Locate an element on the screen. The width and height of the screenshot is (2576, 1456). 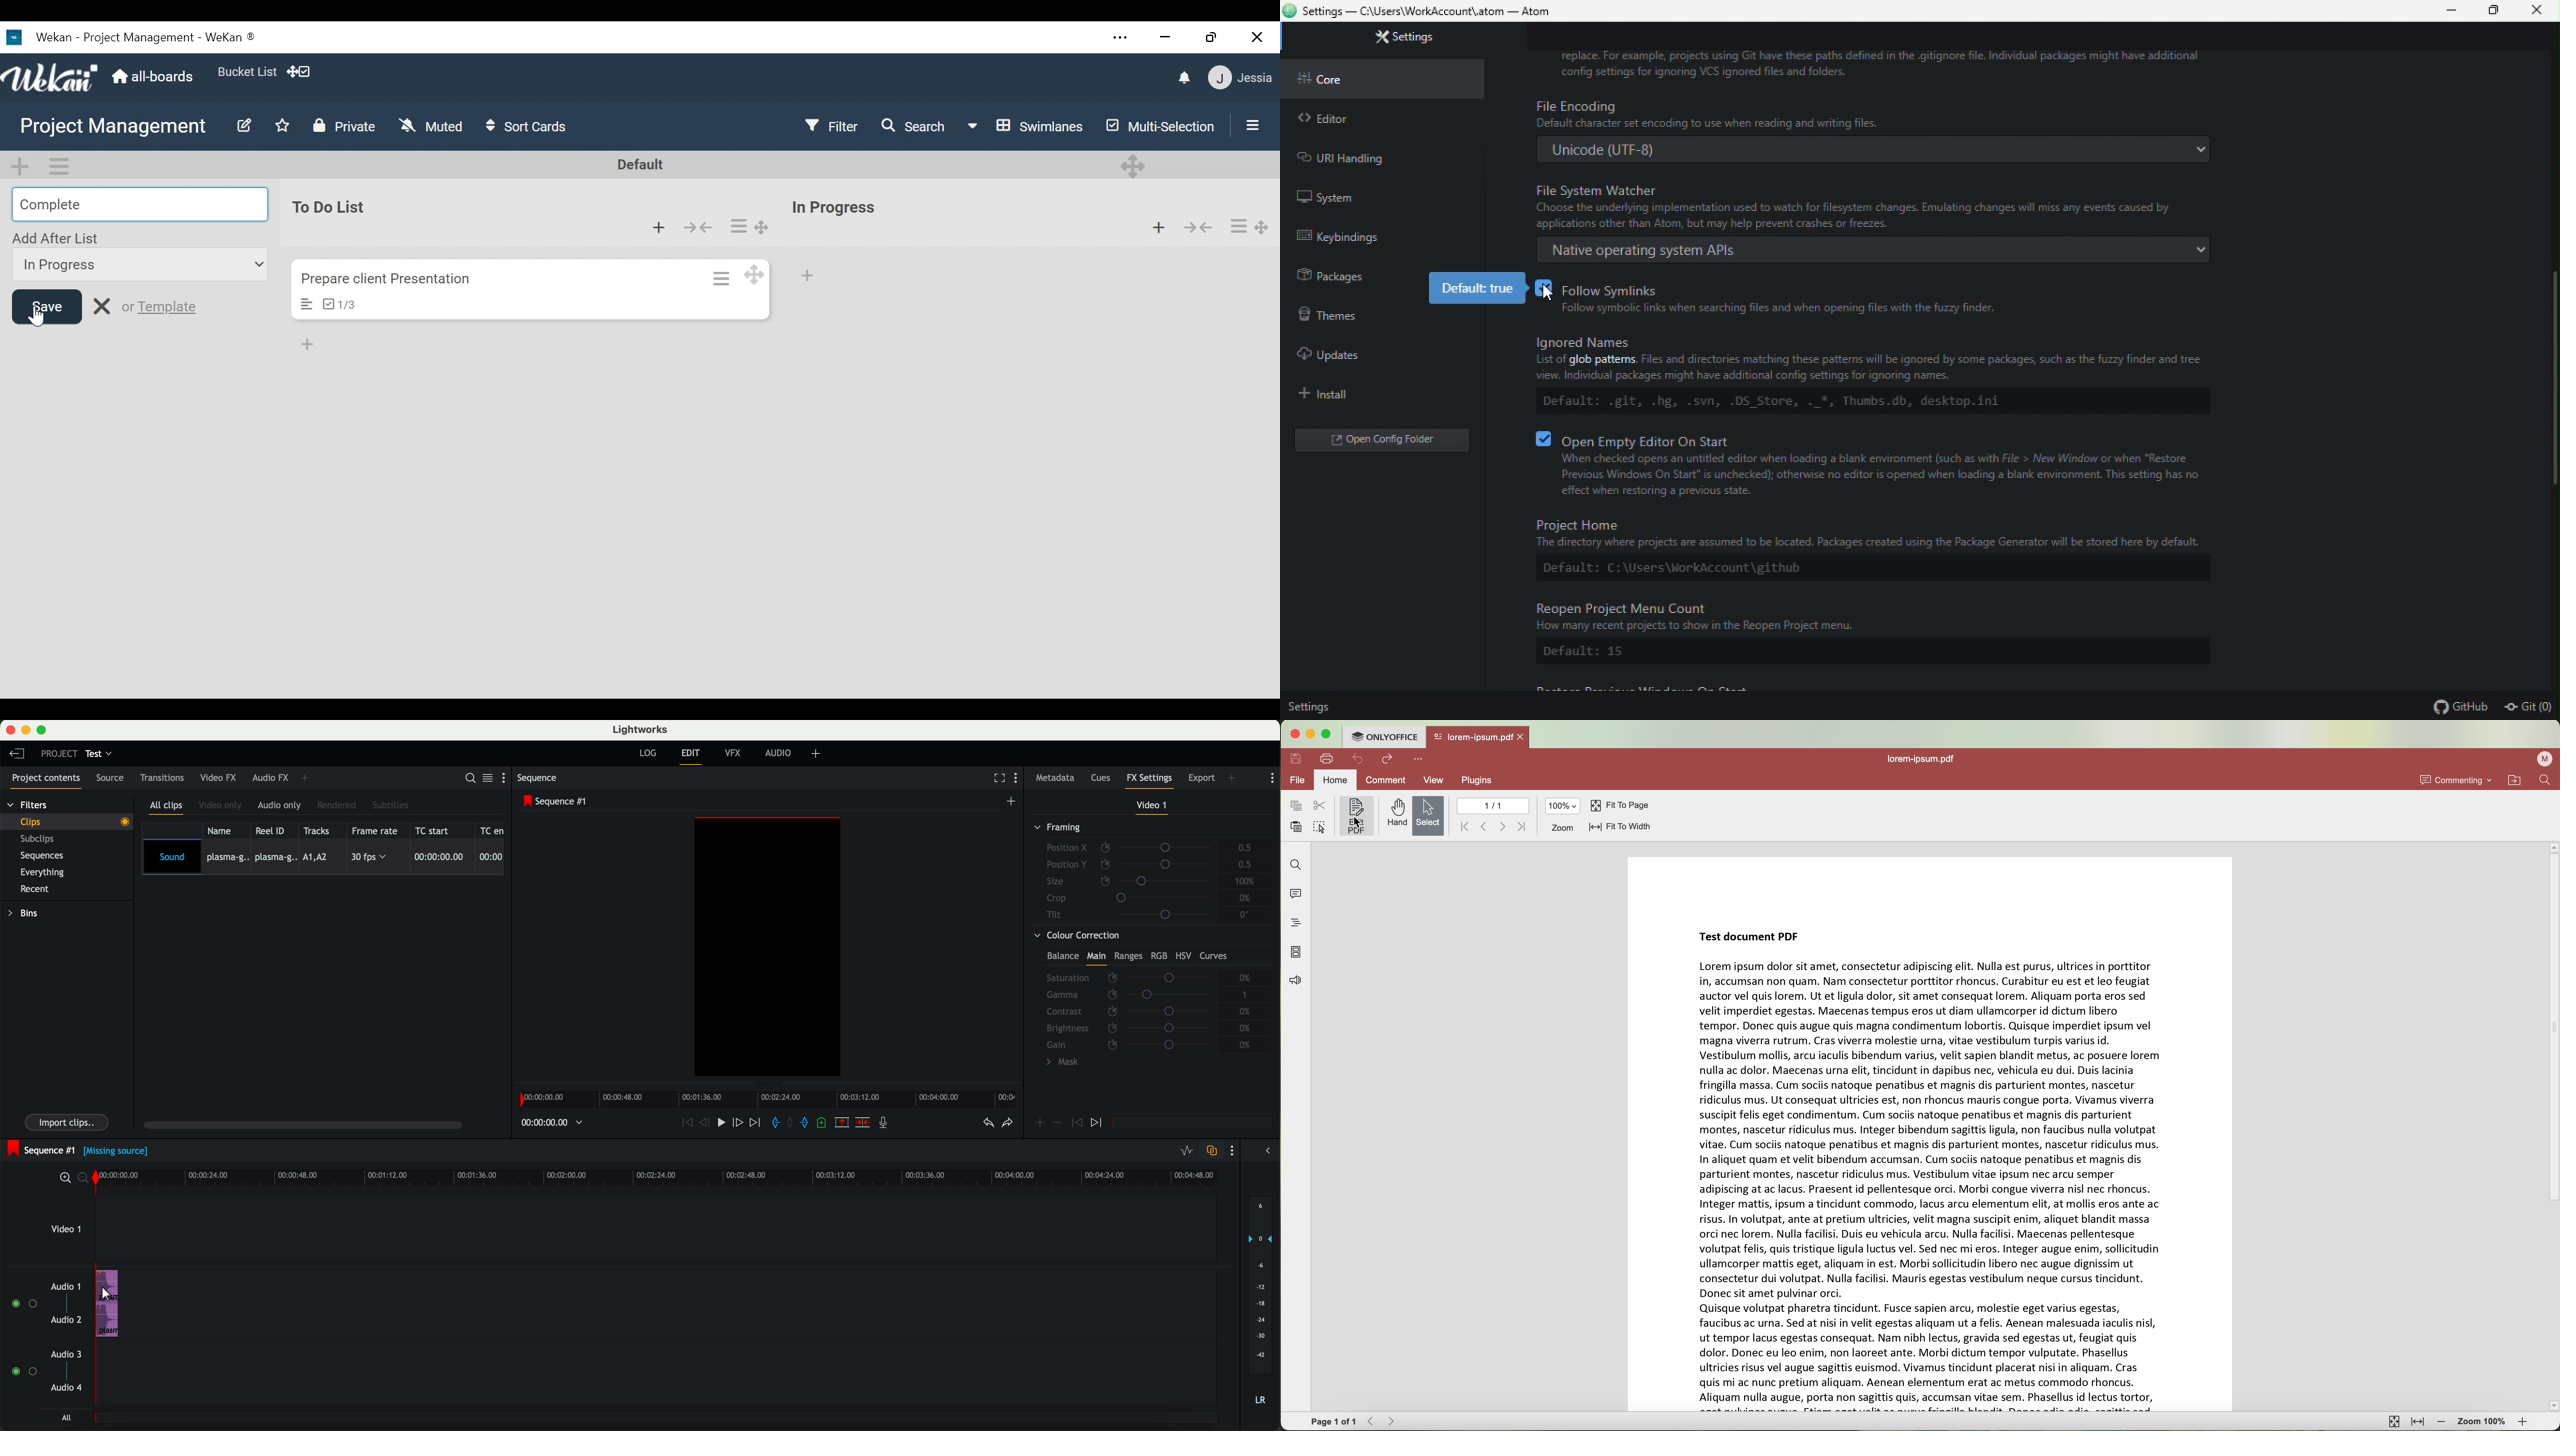
Native operating system APIs v is located at coordinates (1877, 249).